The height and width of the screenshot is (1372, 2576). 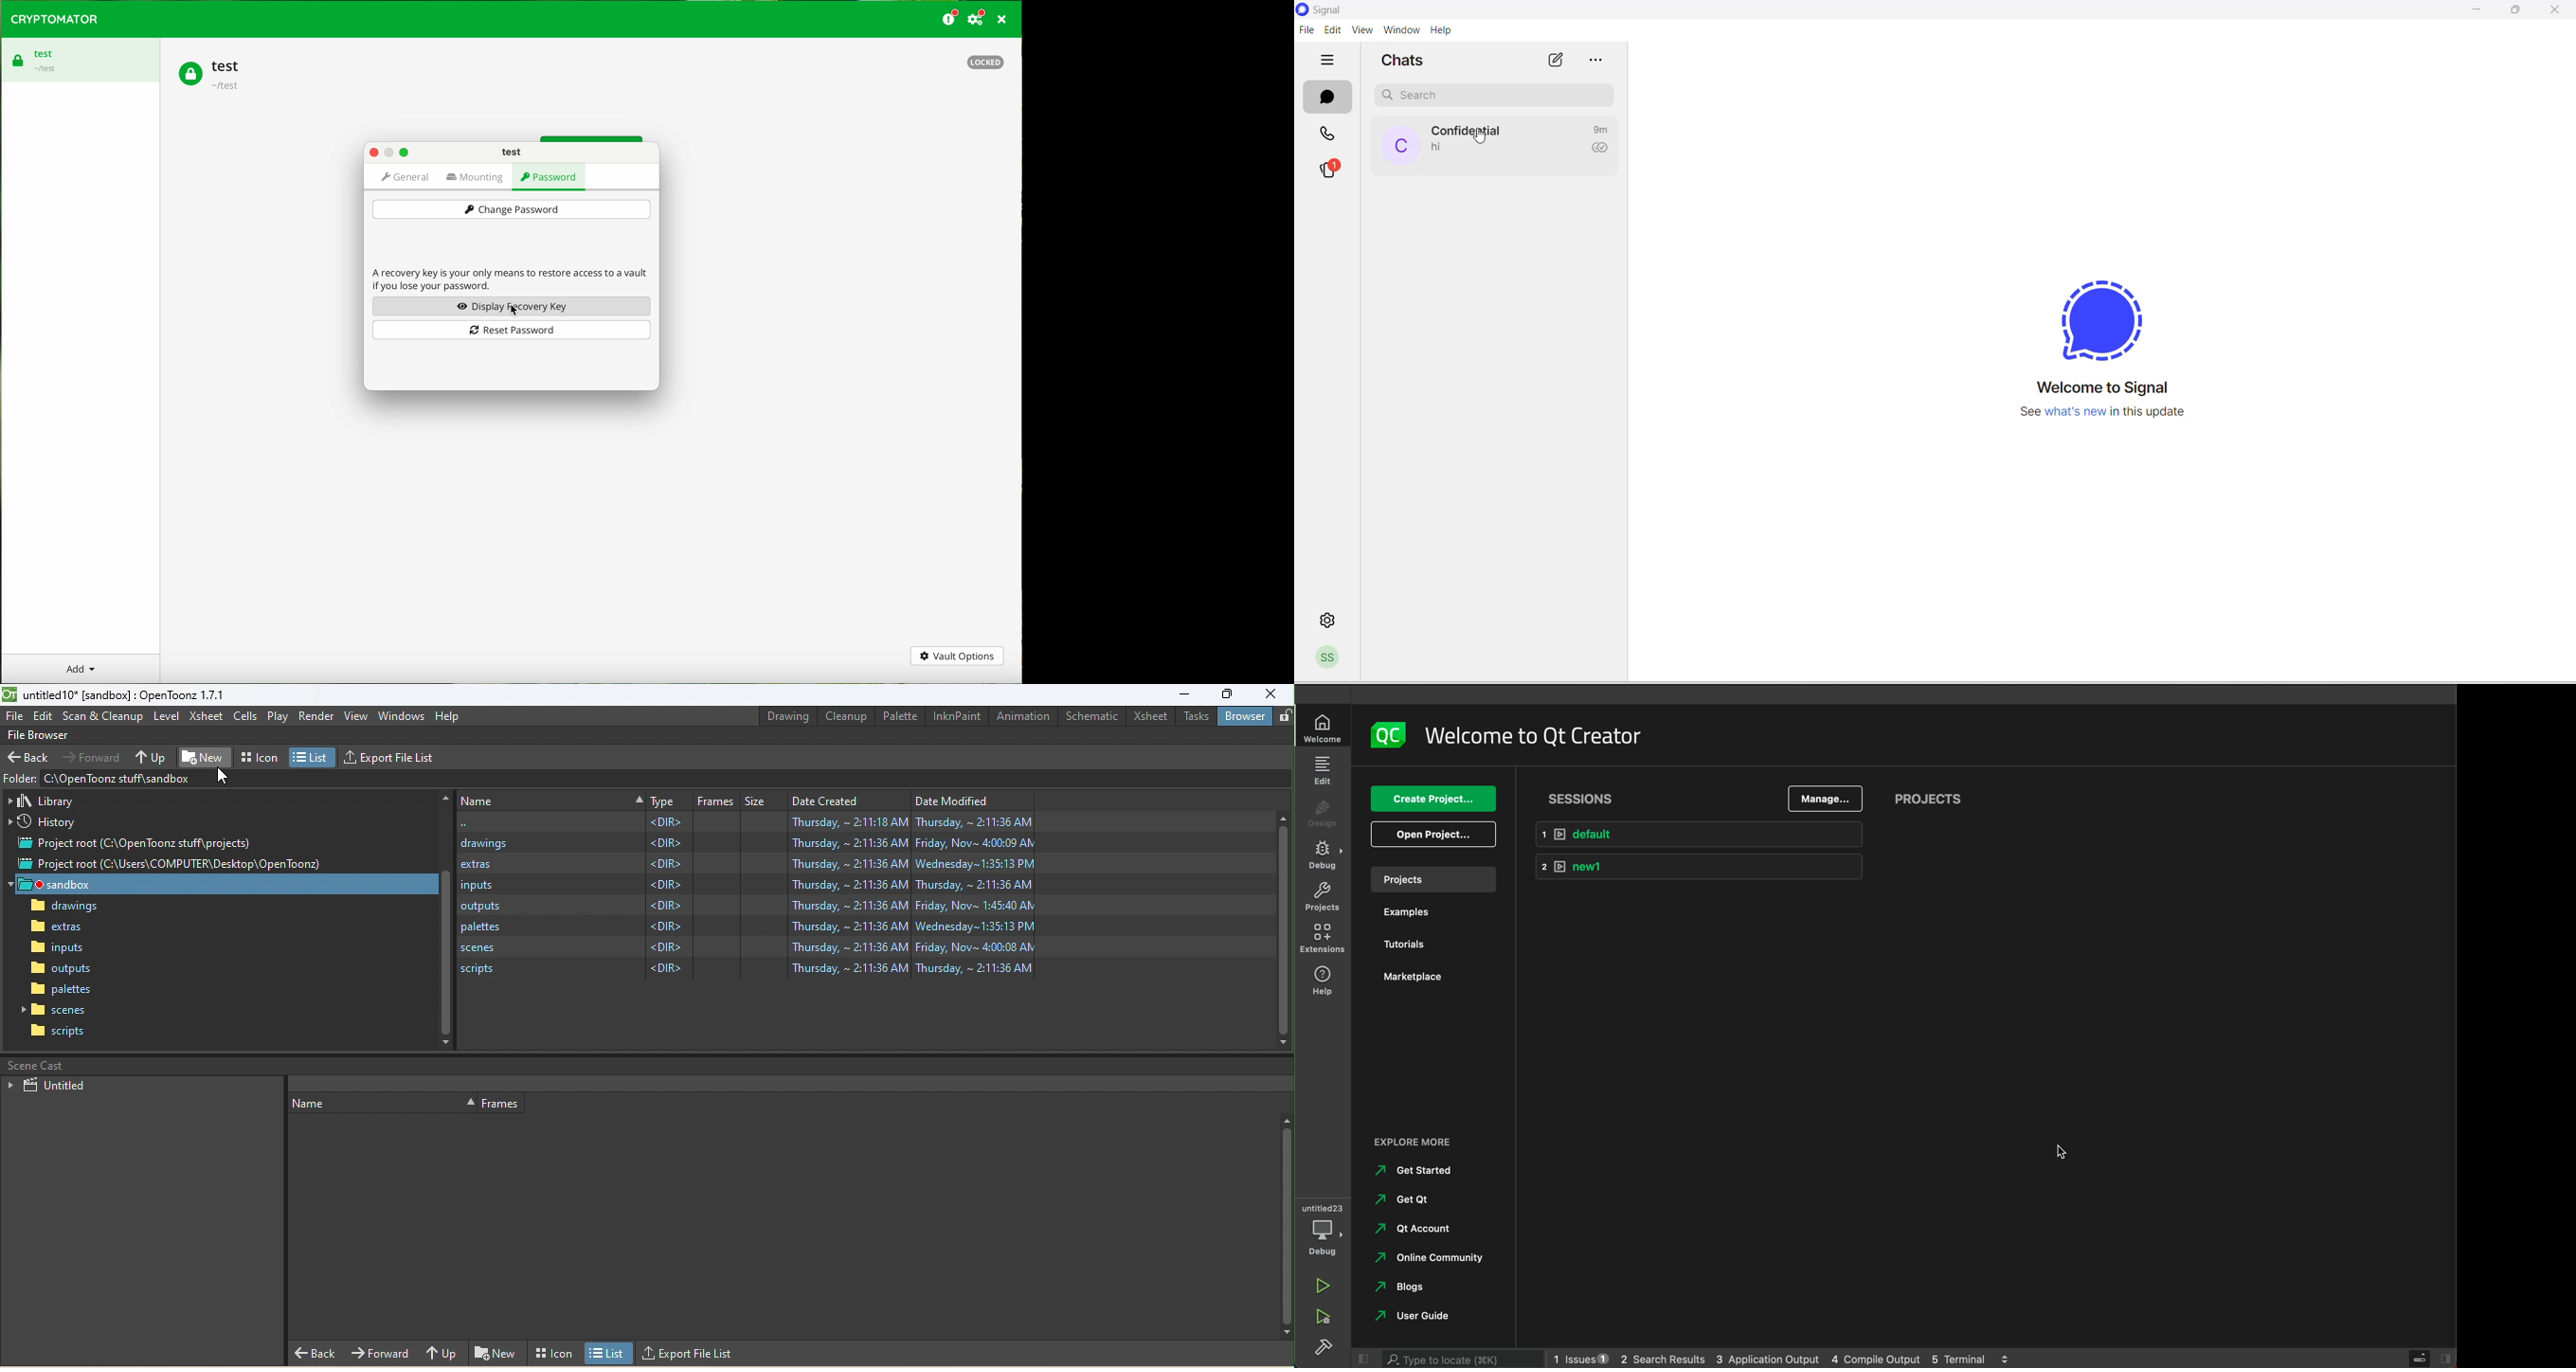 What do you see at coordinates (1325, 856) in the screenshot?
I see `debug` at bounding box center [1325, 856].